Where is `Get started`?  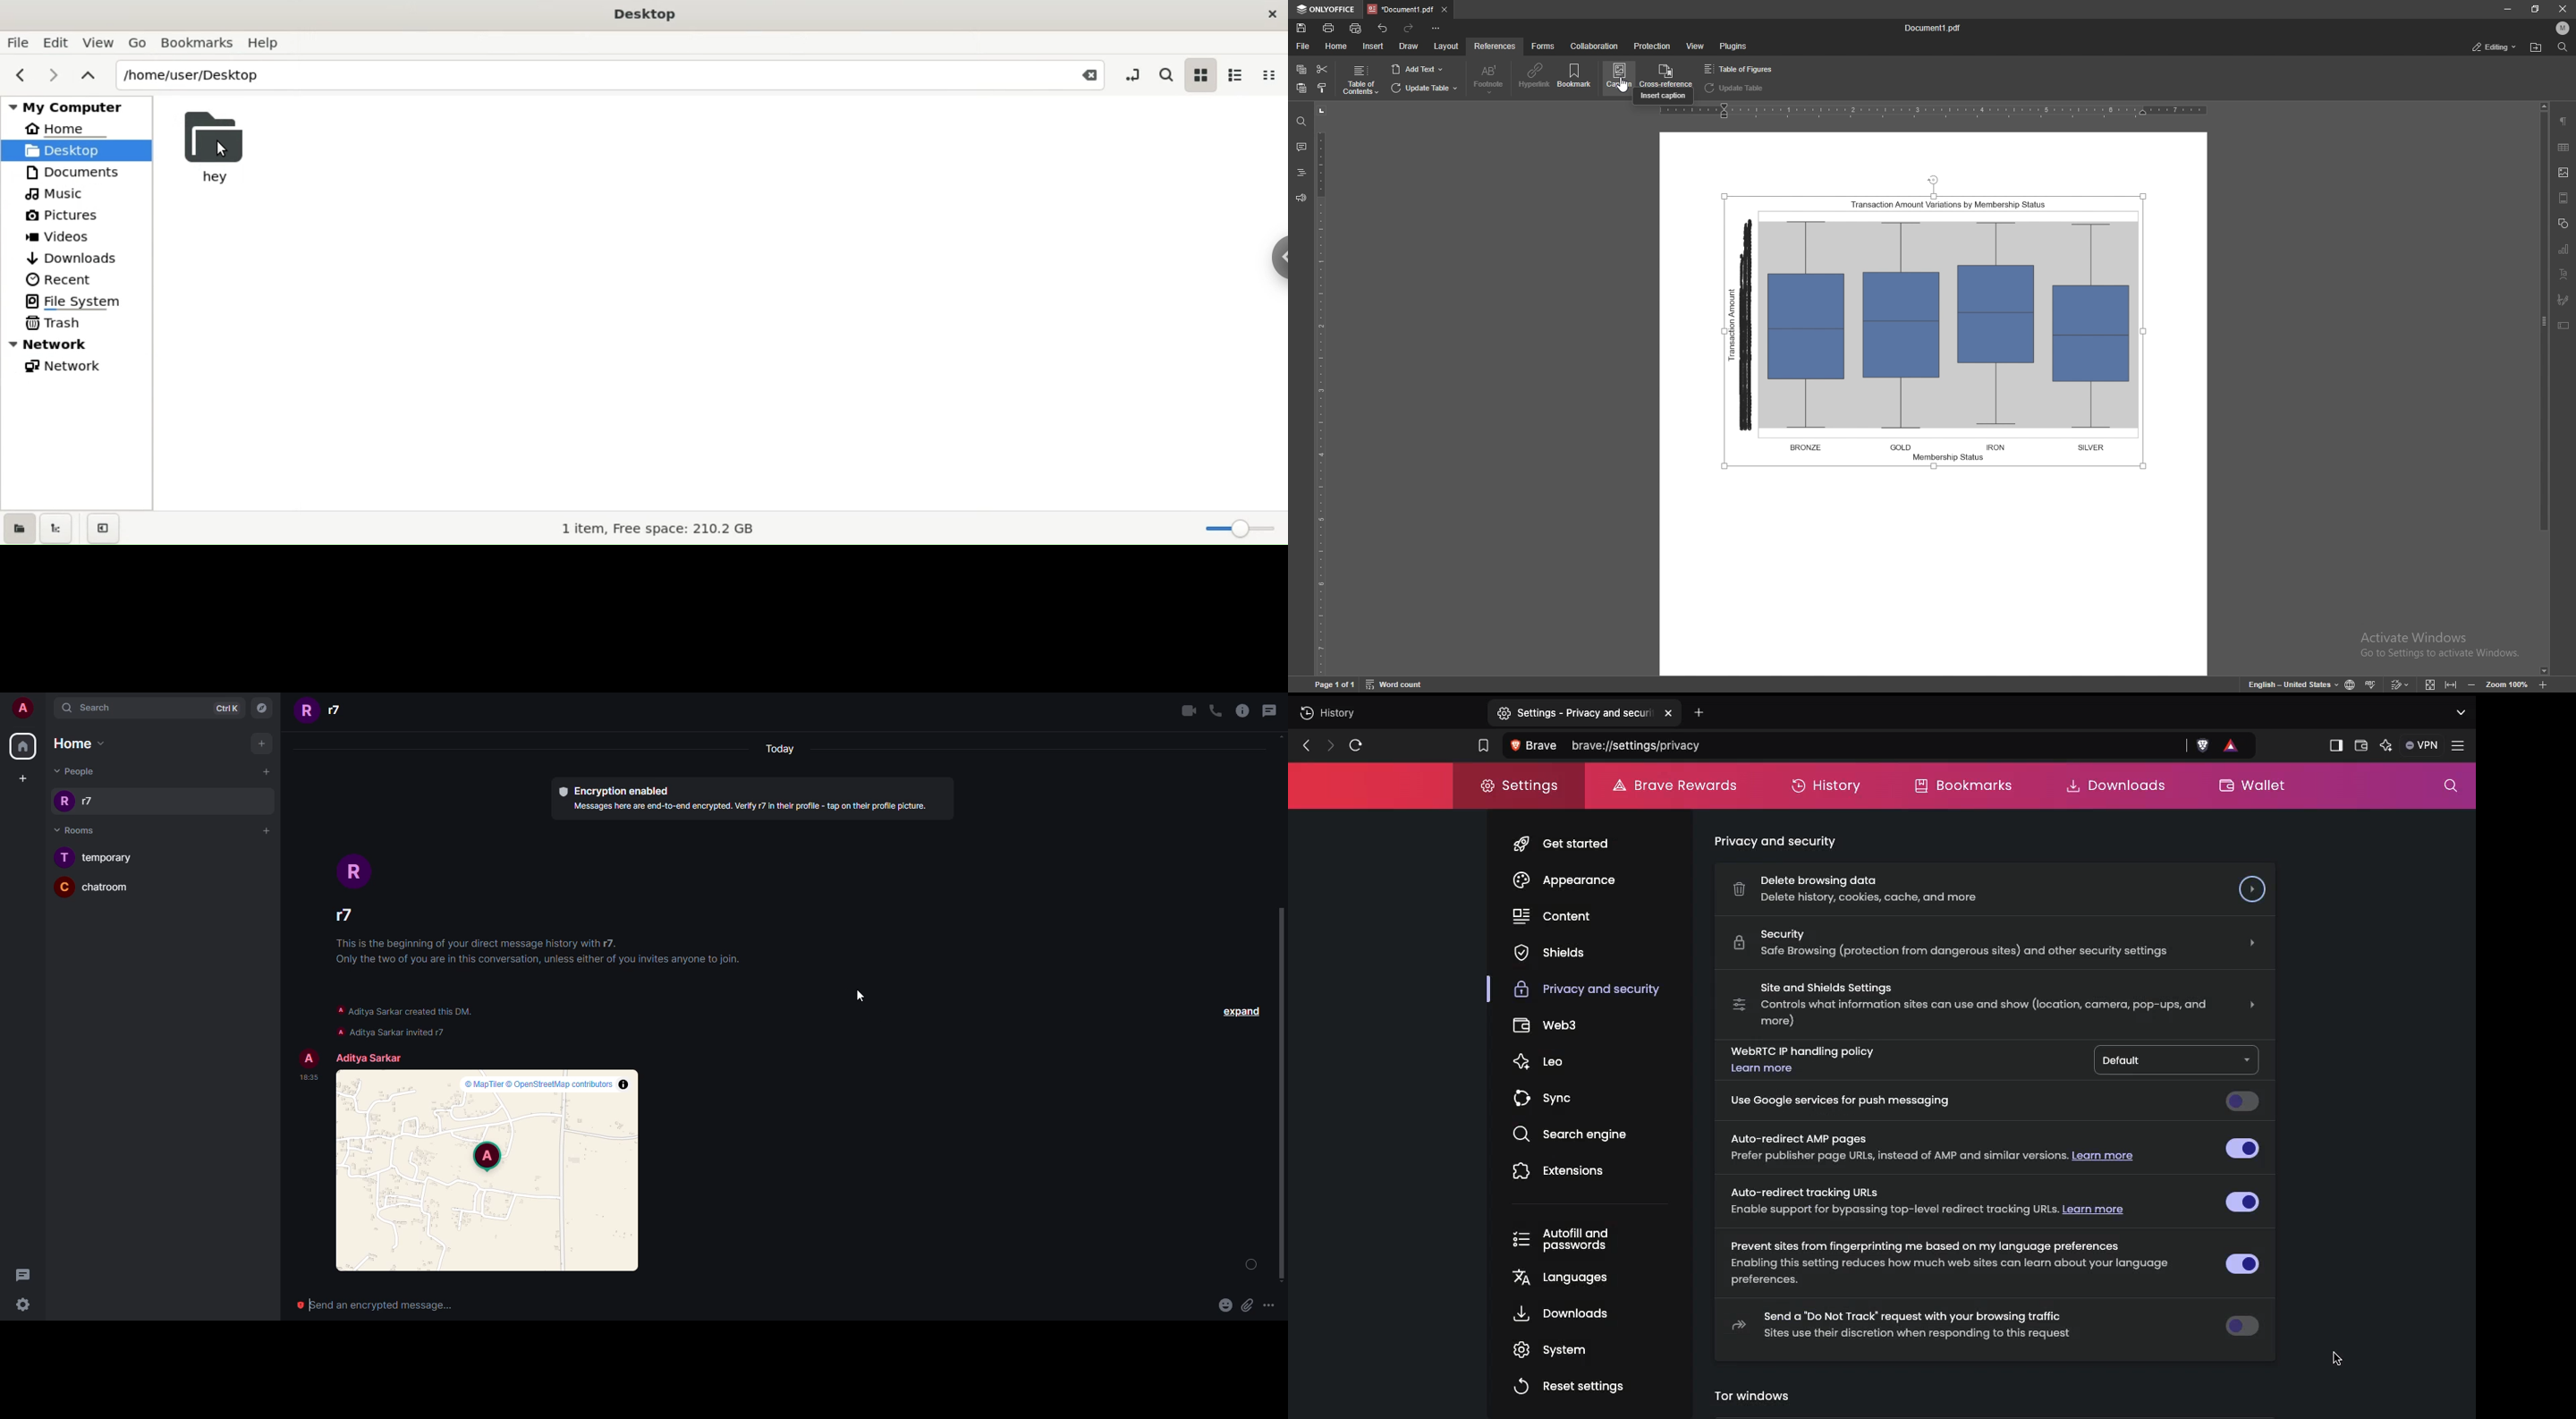 Get started is located at coordinates (1562, 845).